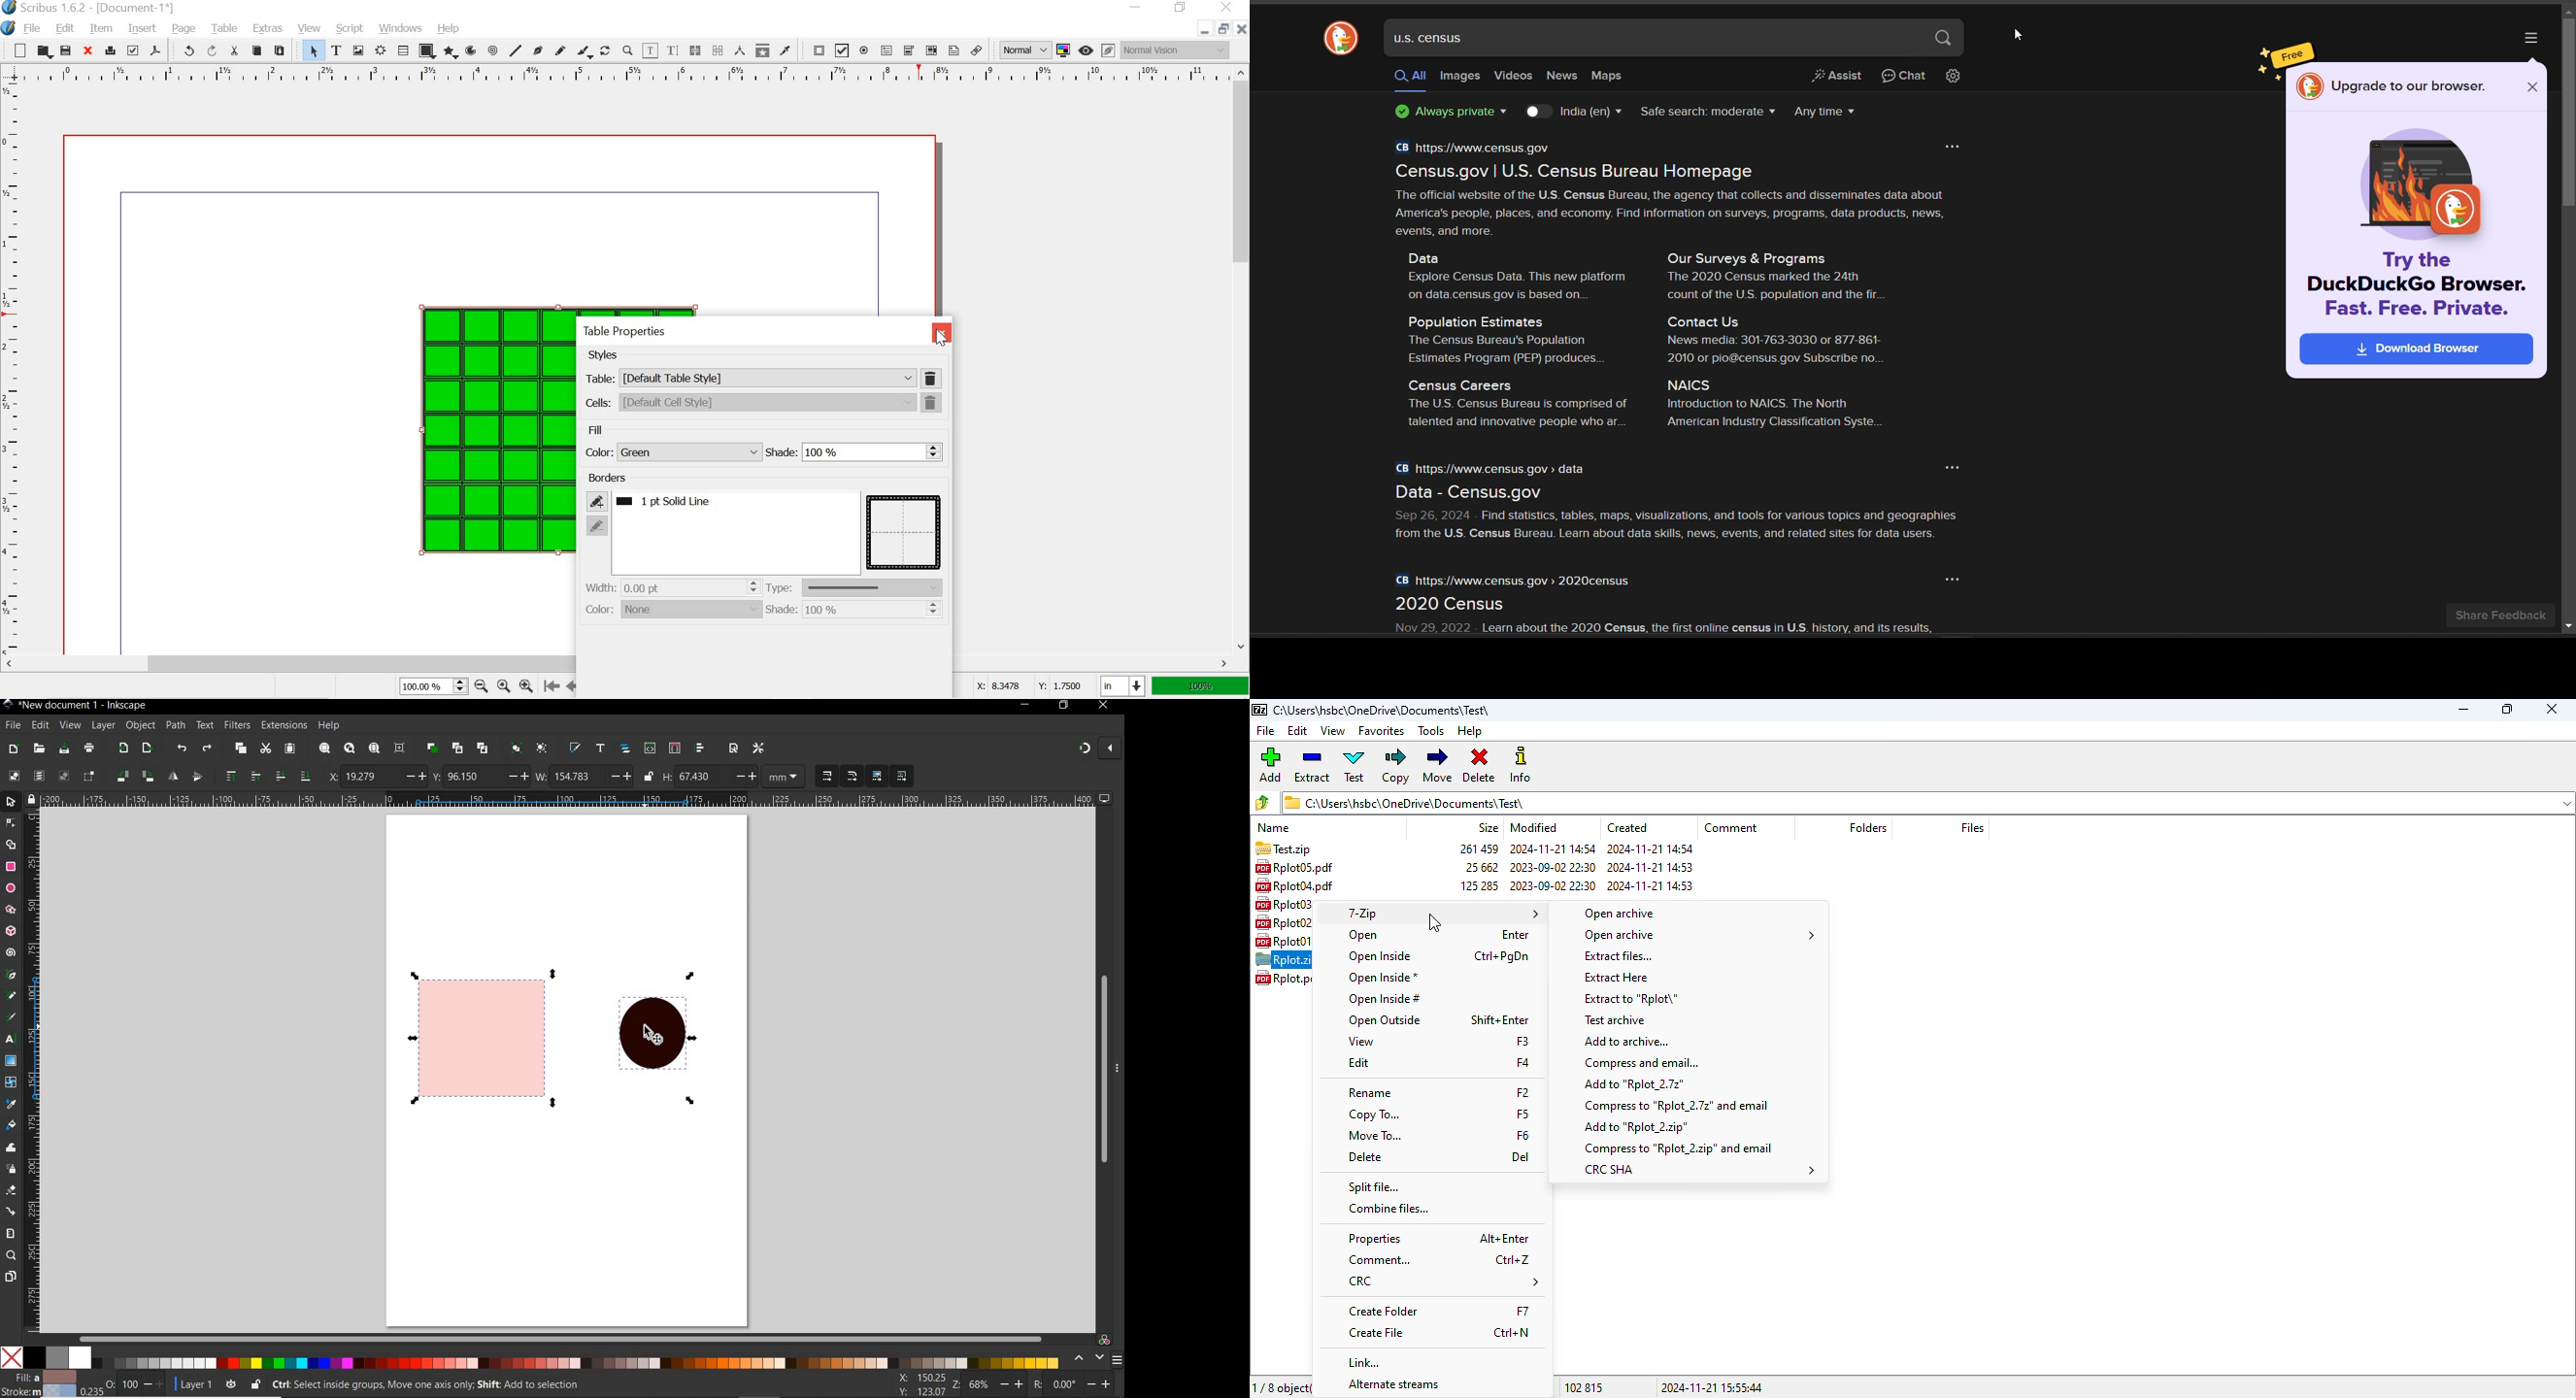 Image resolution: width=2576 pixels, height=1400 pixels. I want to click on help, so click(449, 27).